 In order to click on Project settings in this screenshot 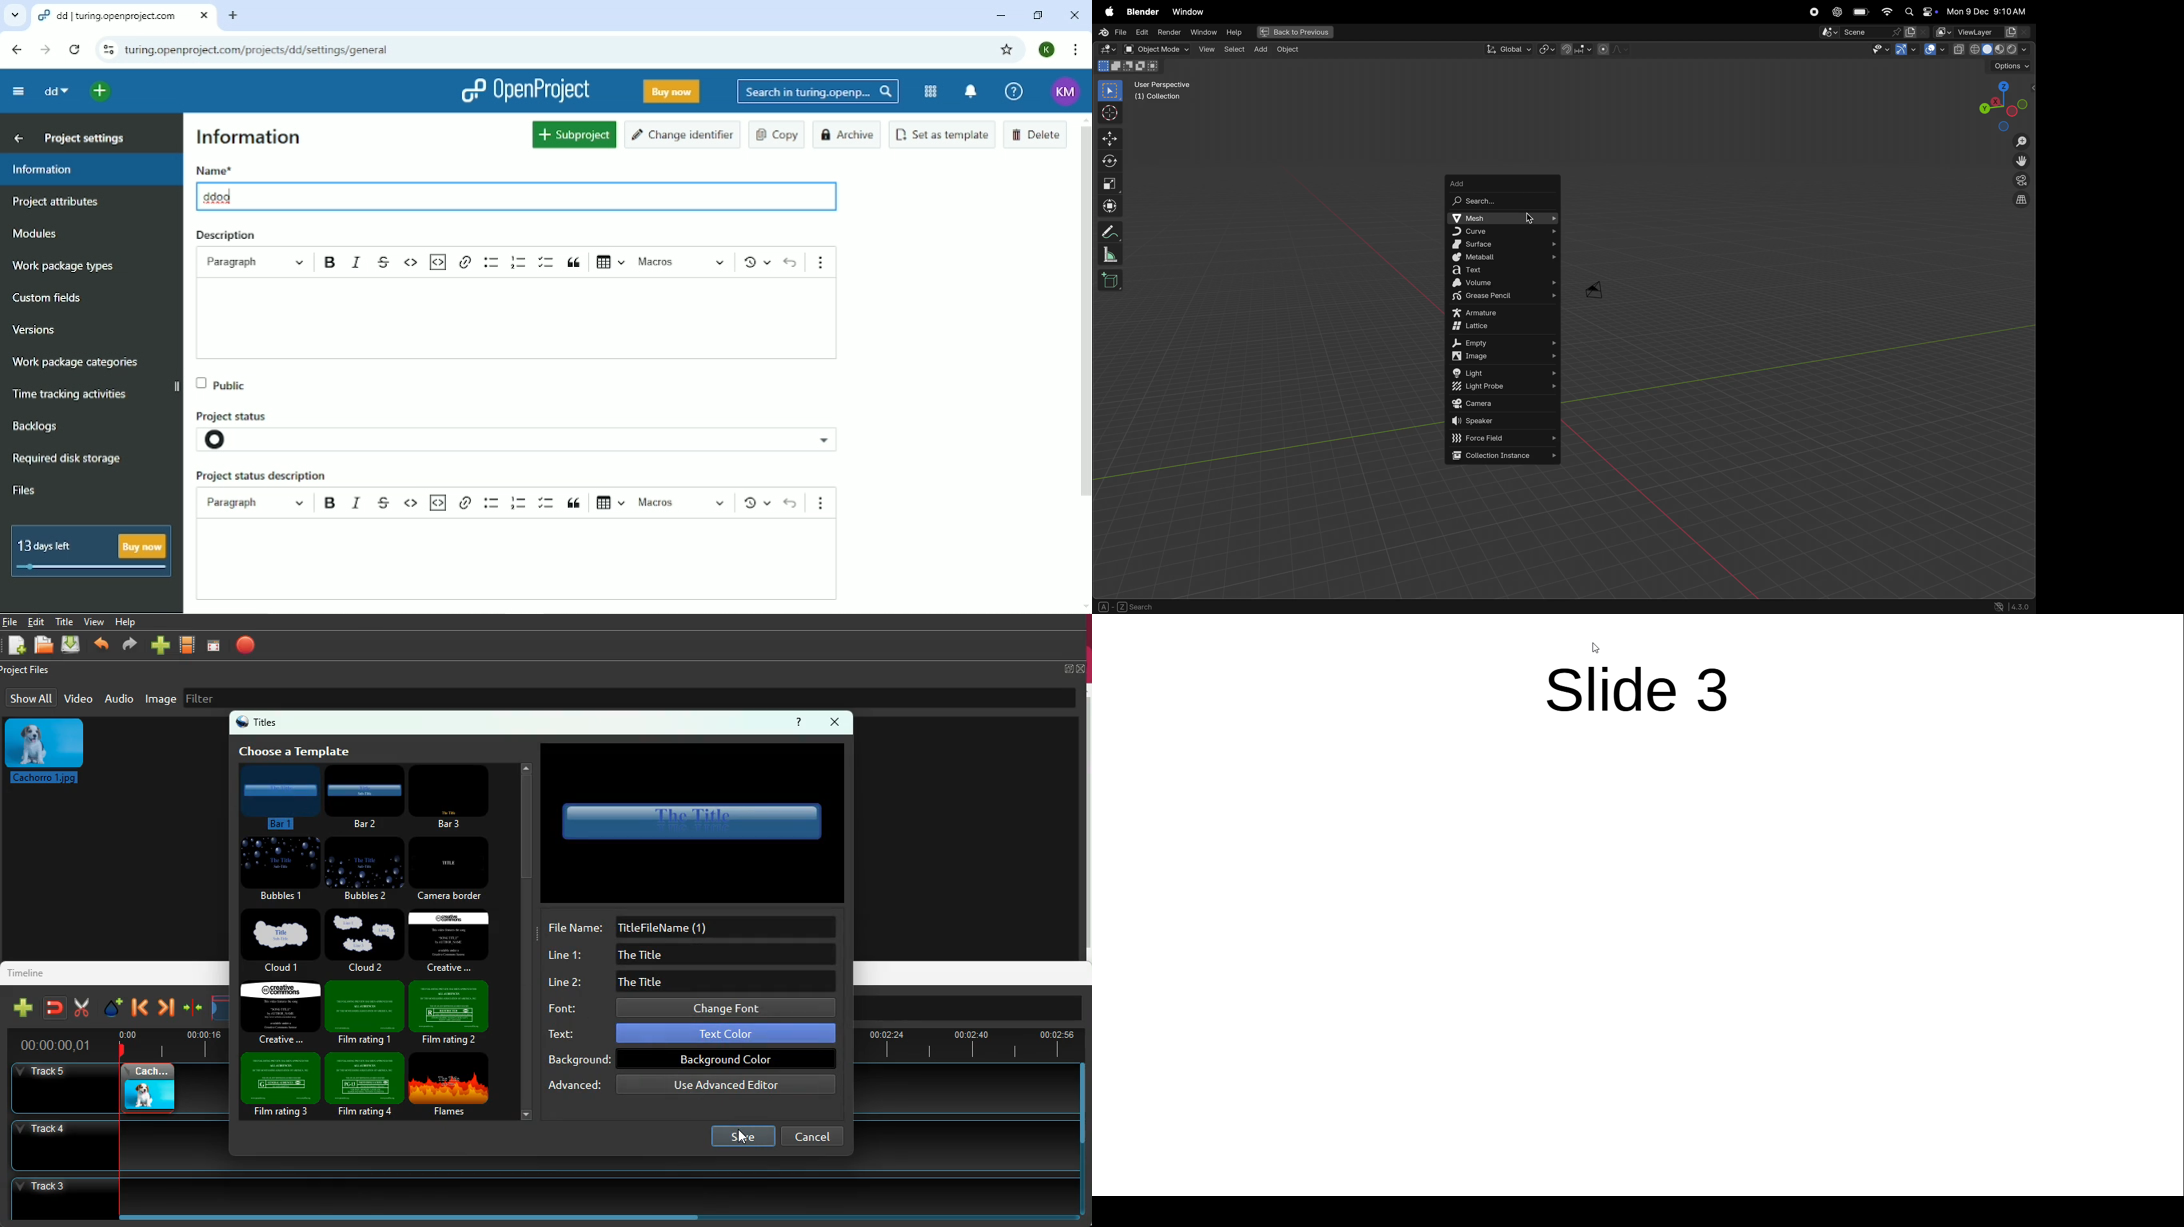, I will do `click(83, 137)`.